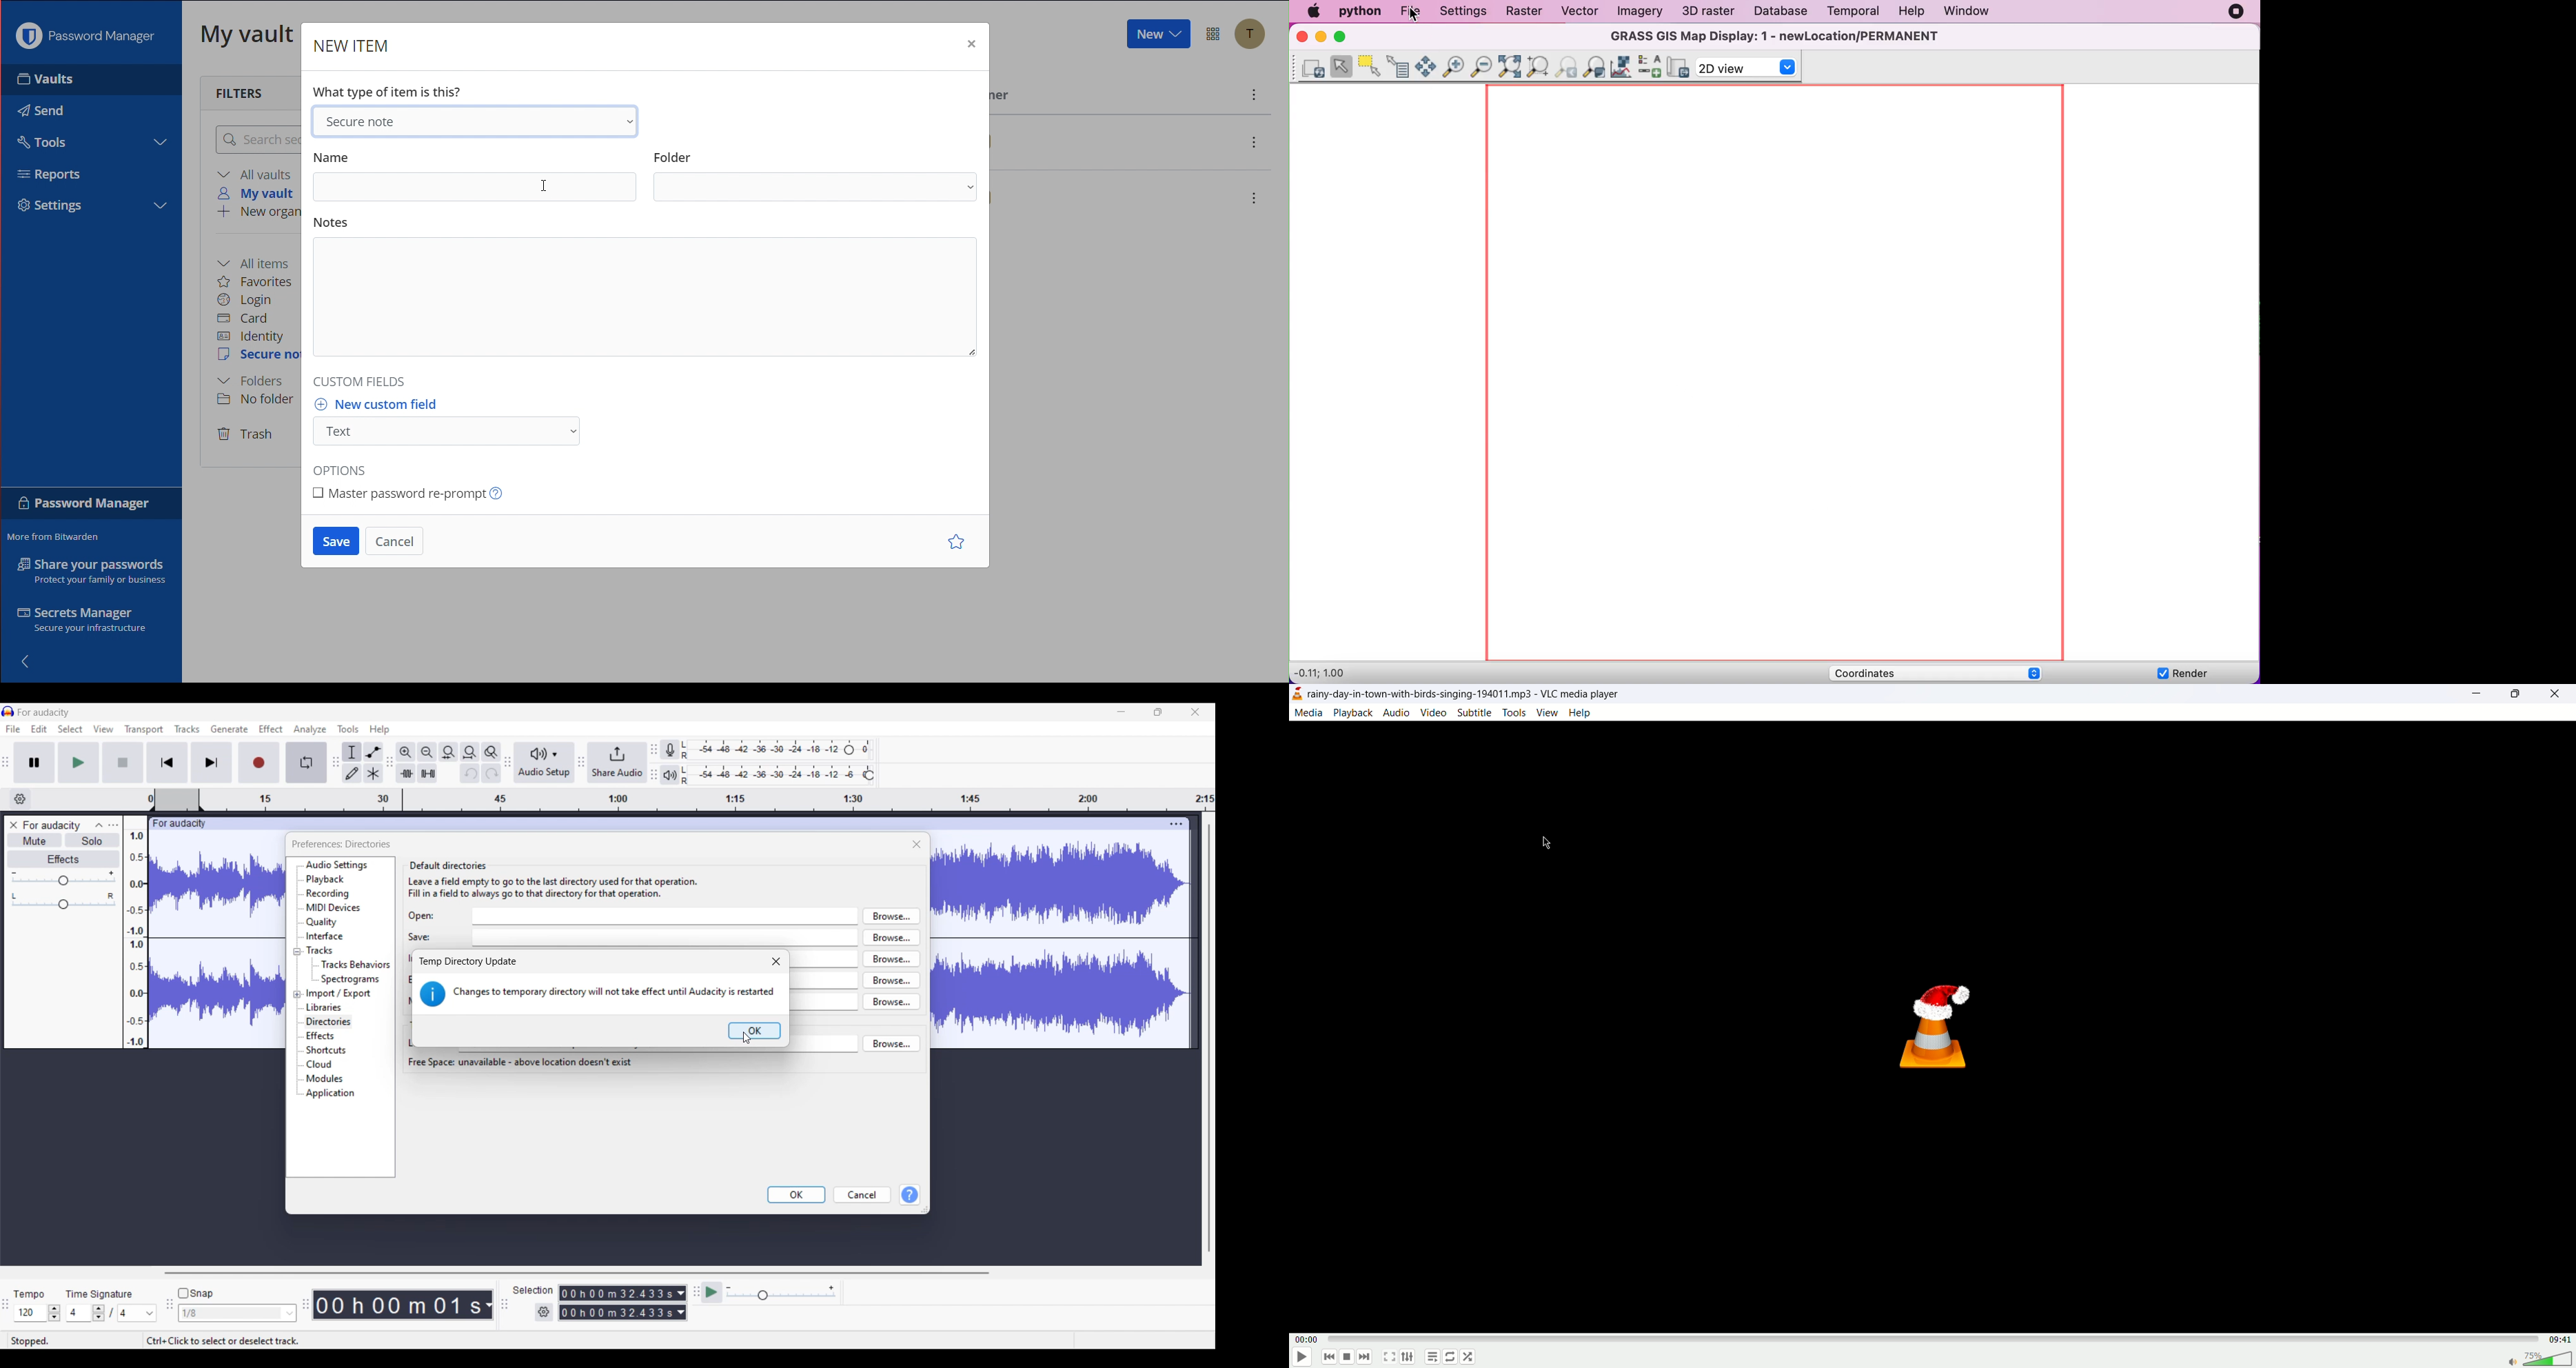 This screenshot has height=1372, width=2576. I want to click on Volume scale, so click(63, 877).